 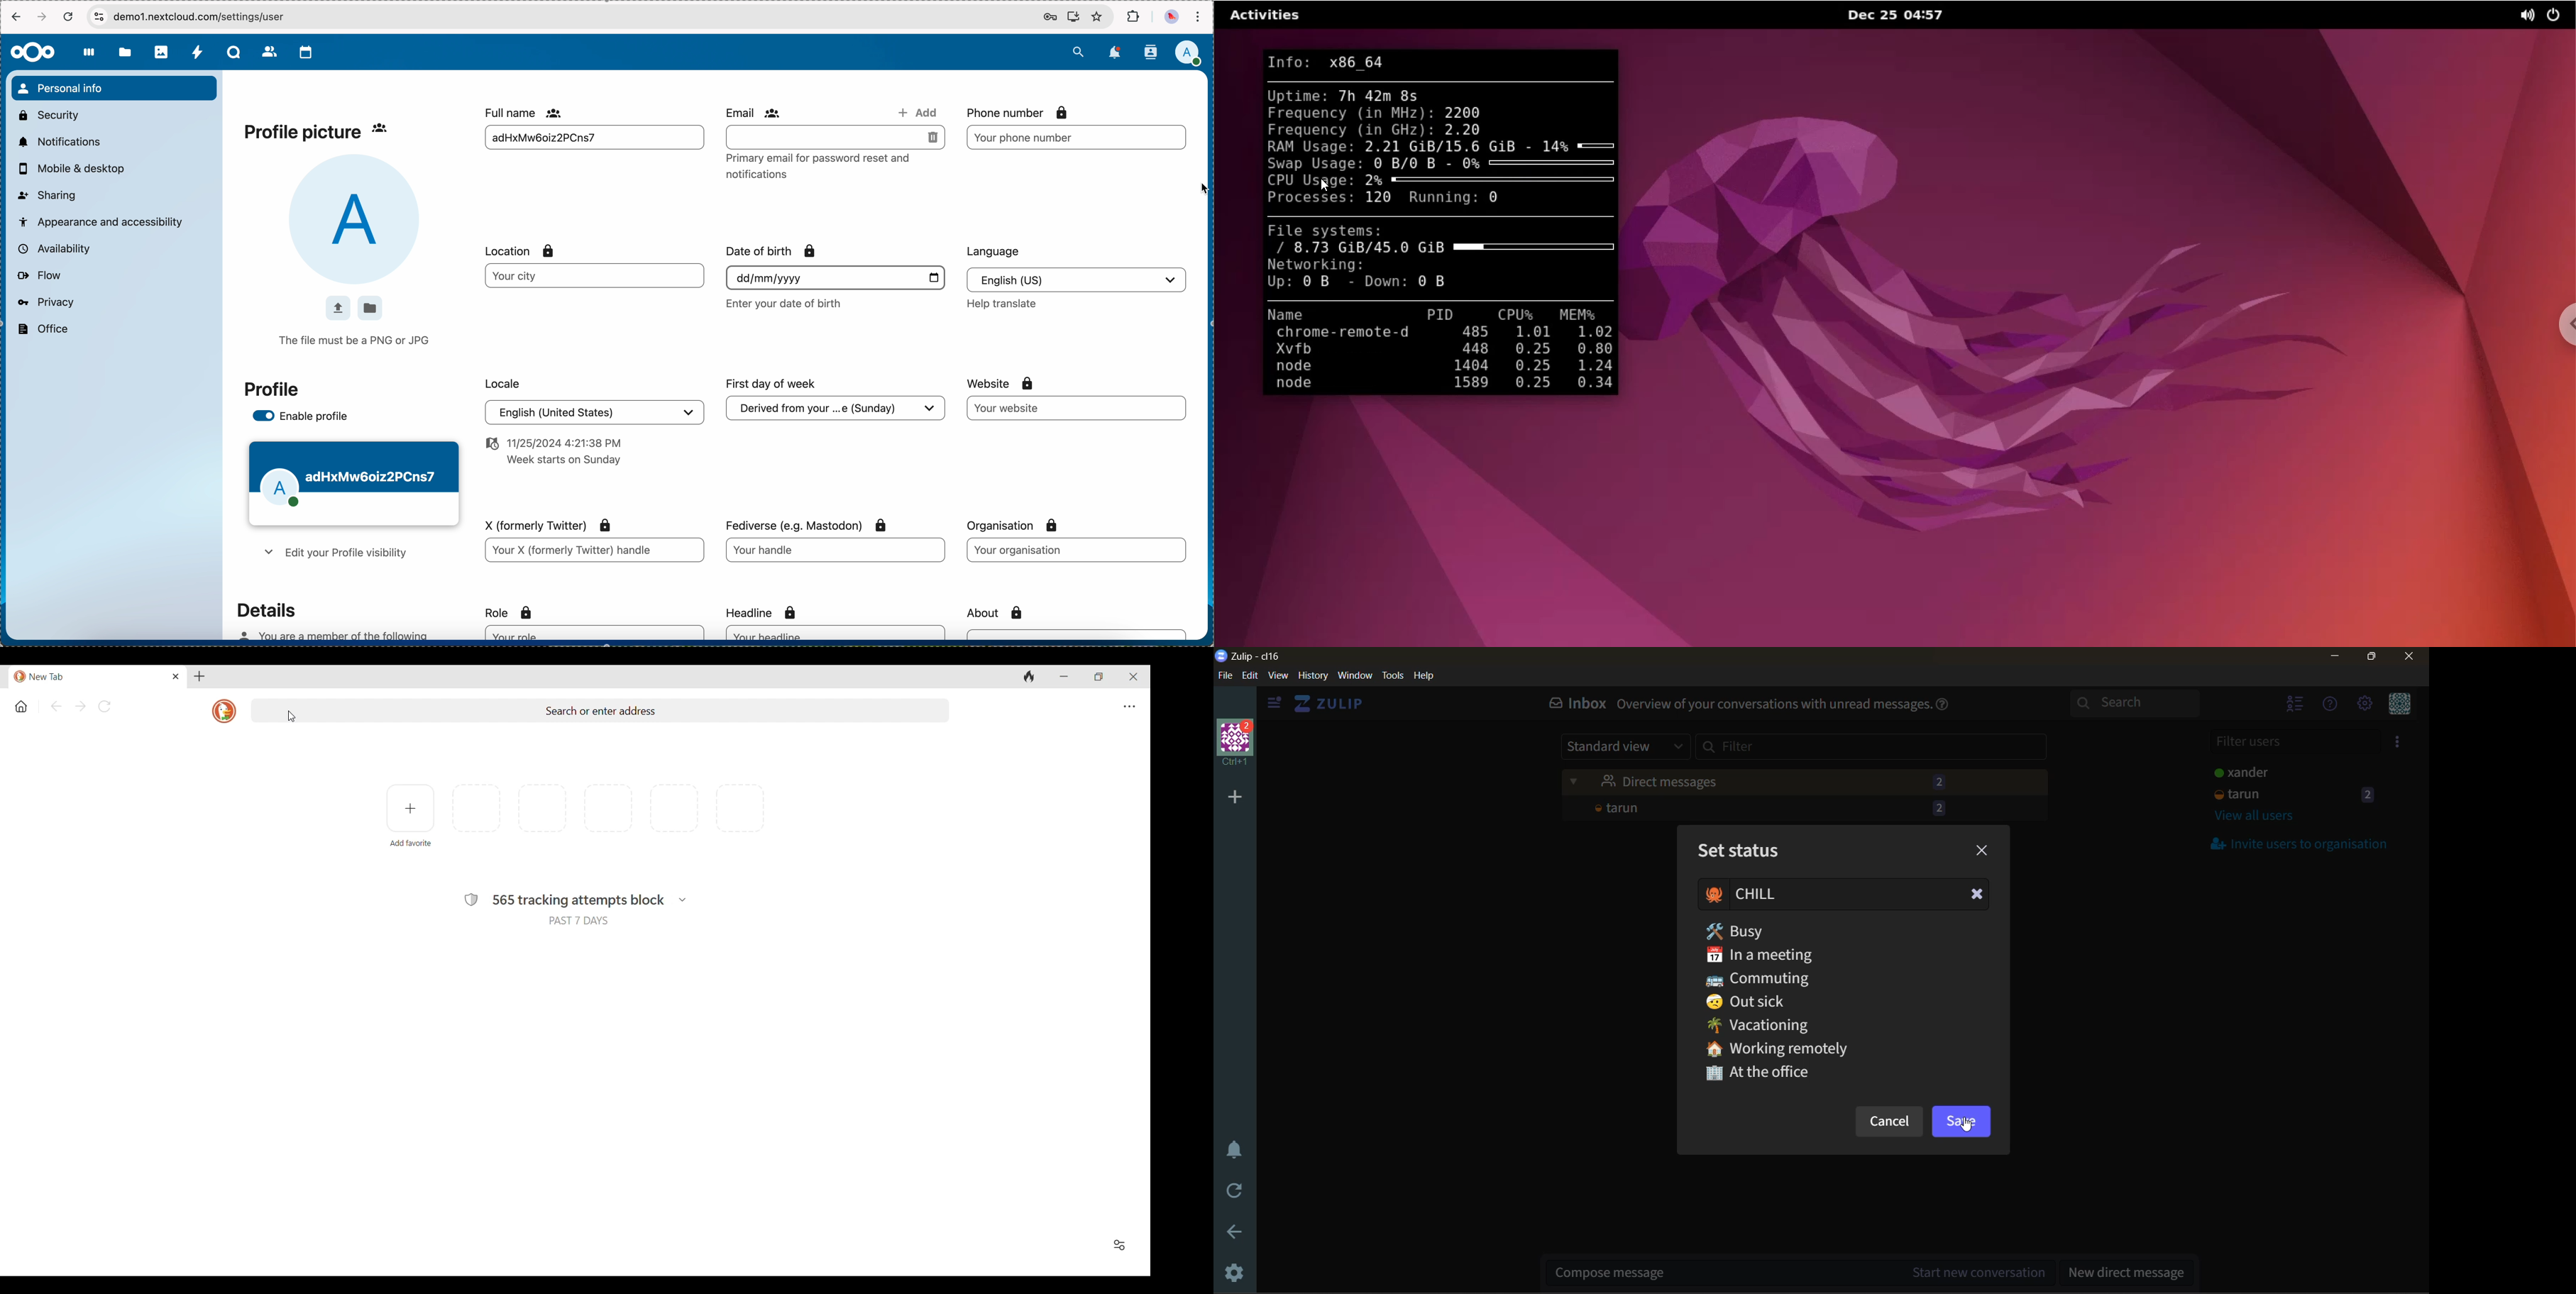 What do you see at coordinates (2367, 705) in the screenshot?
I see `settings menu` at bounding box center [2367, 705].